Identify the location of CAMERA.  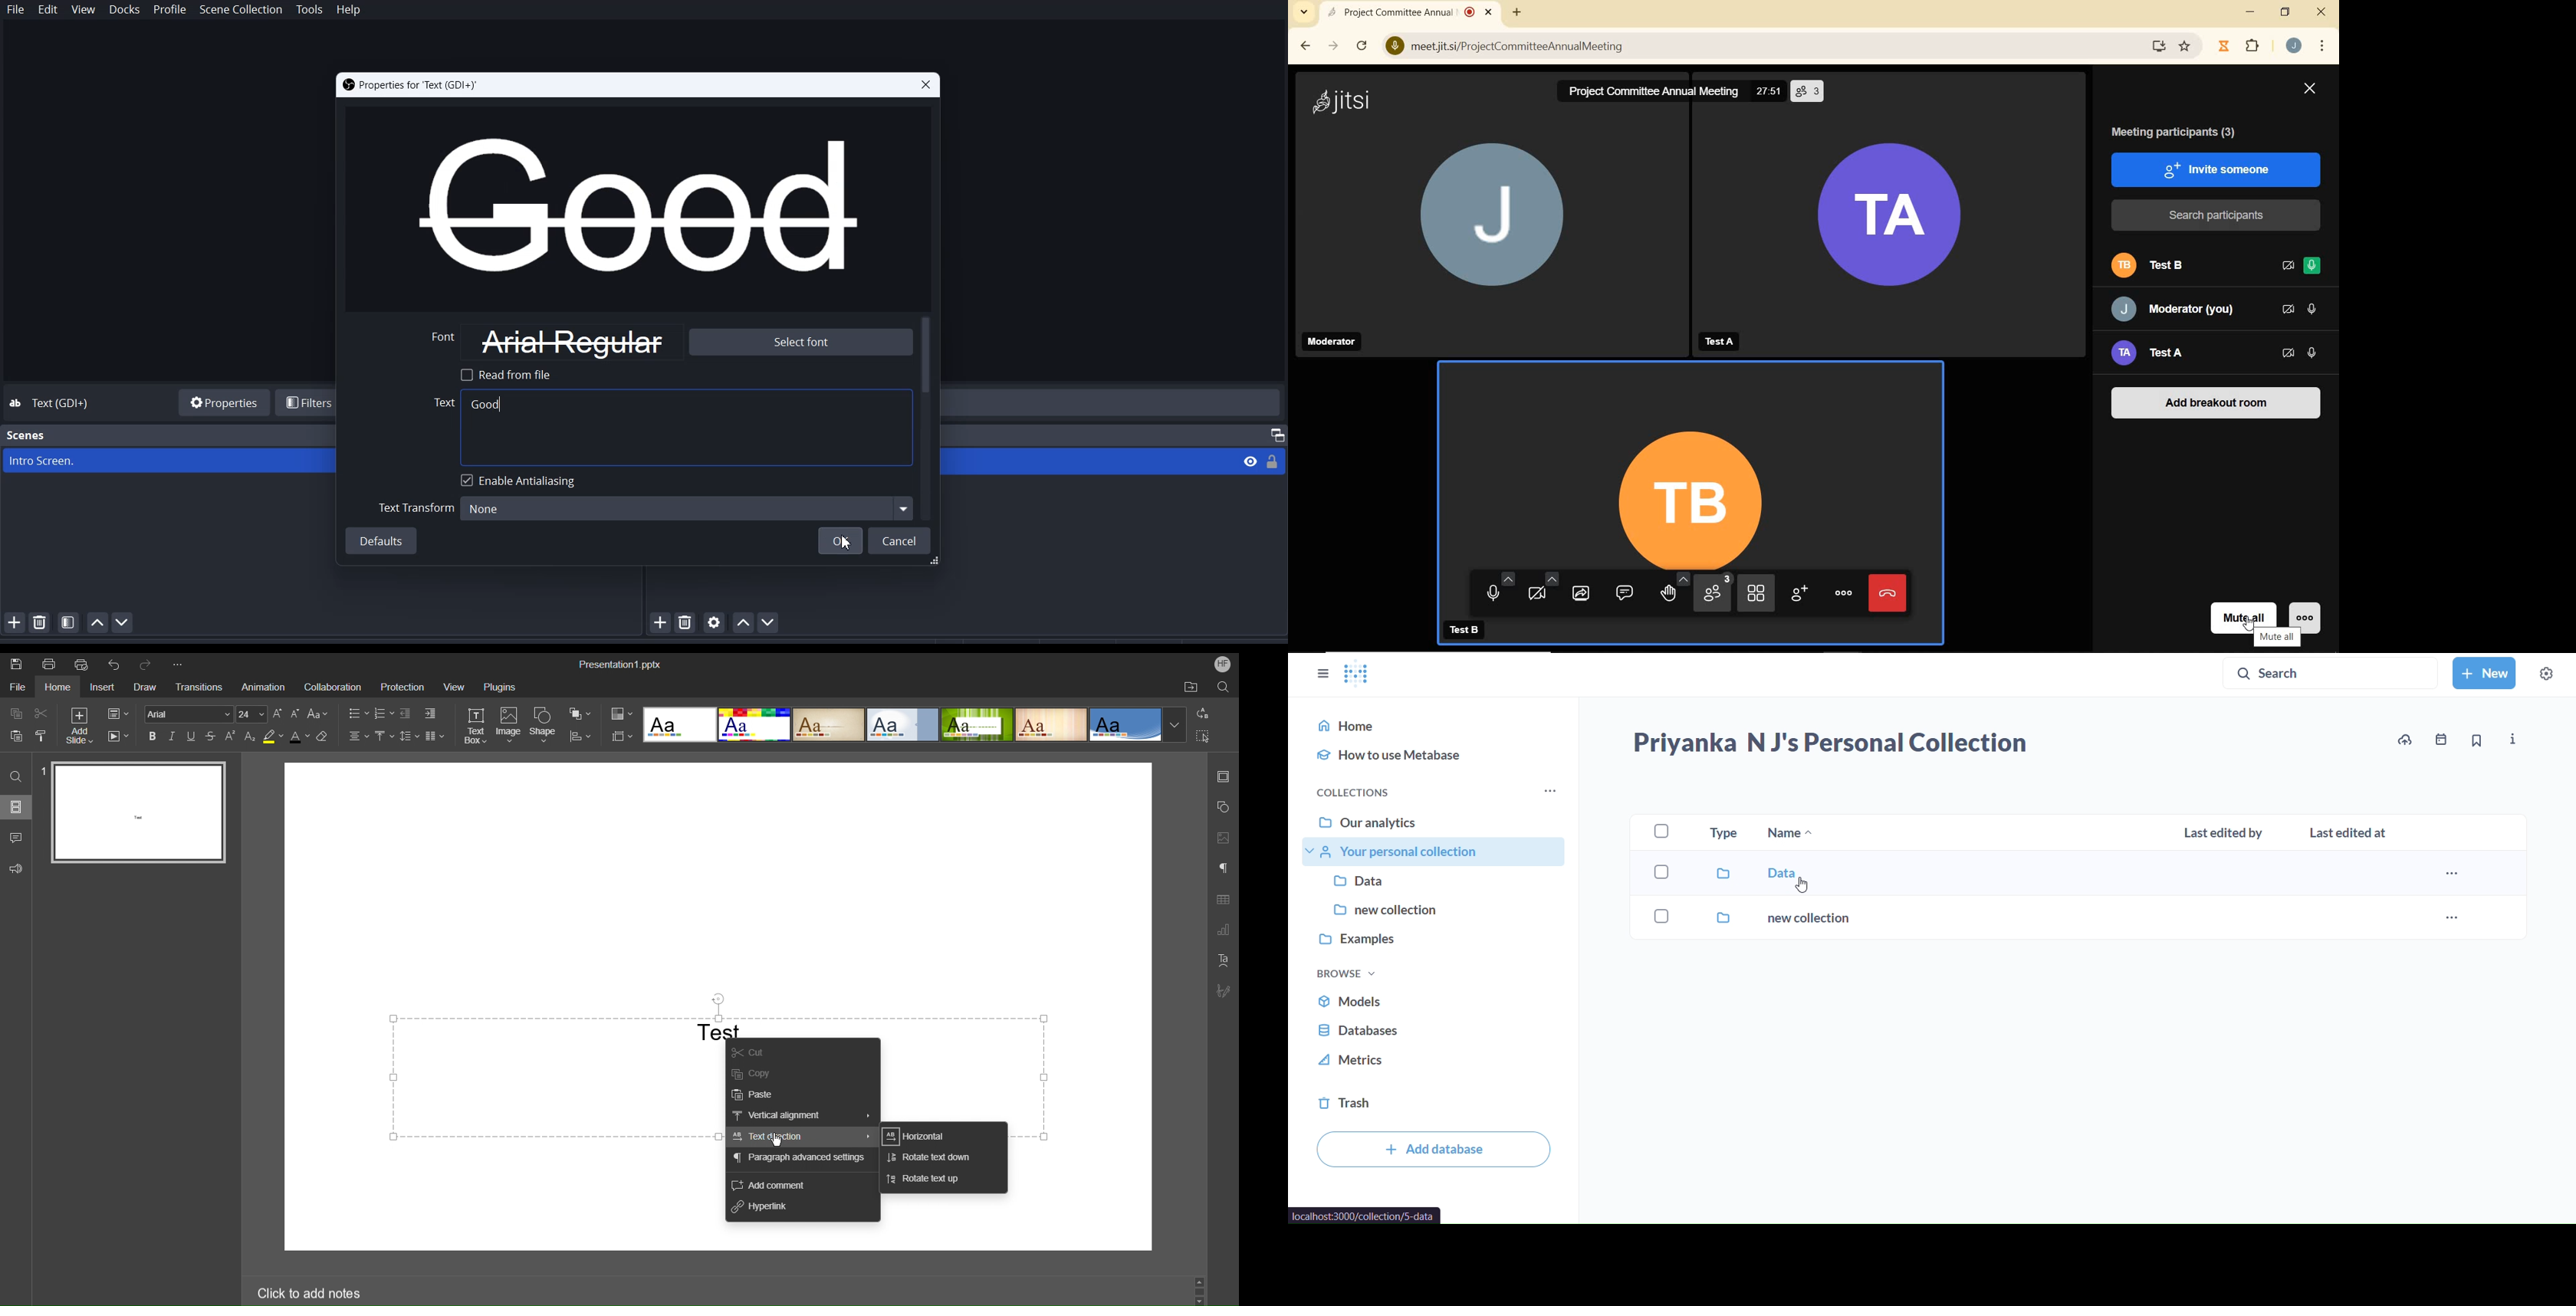
(2288, 354).